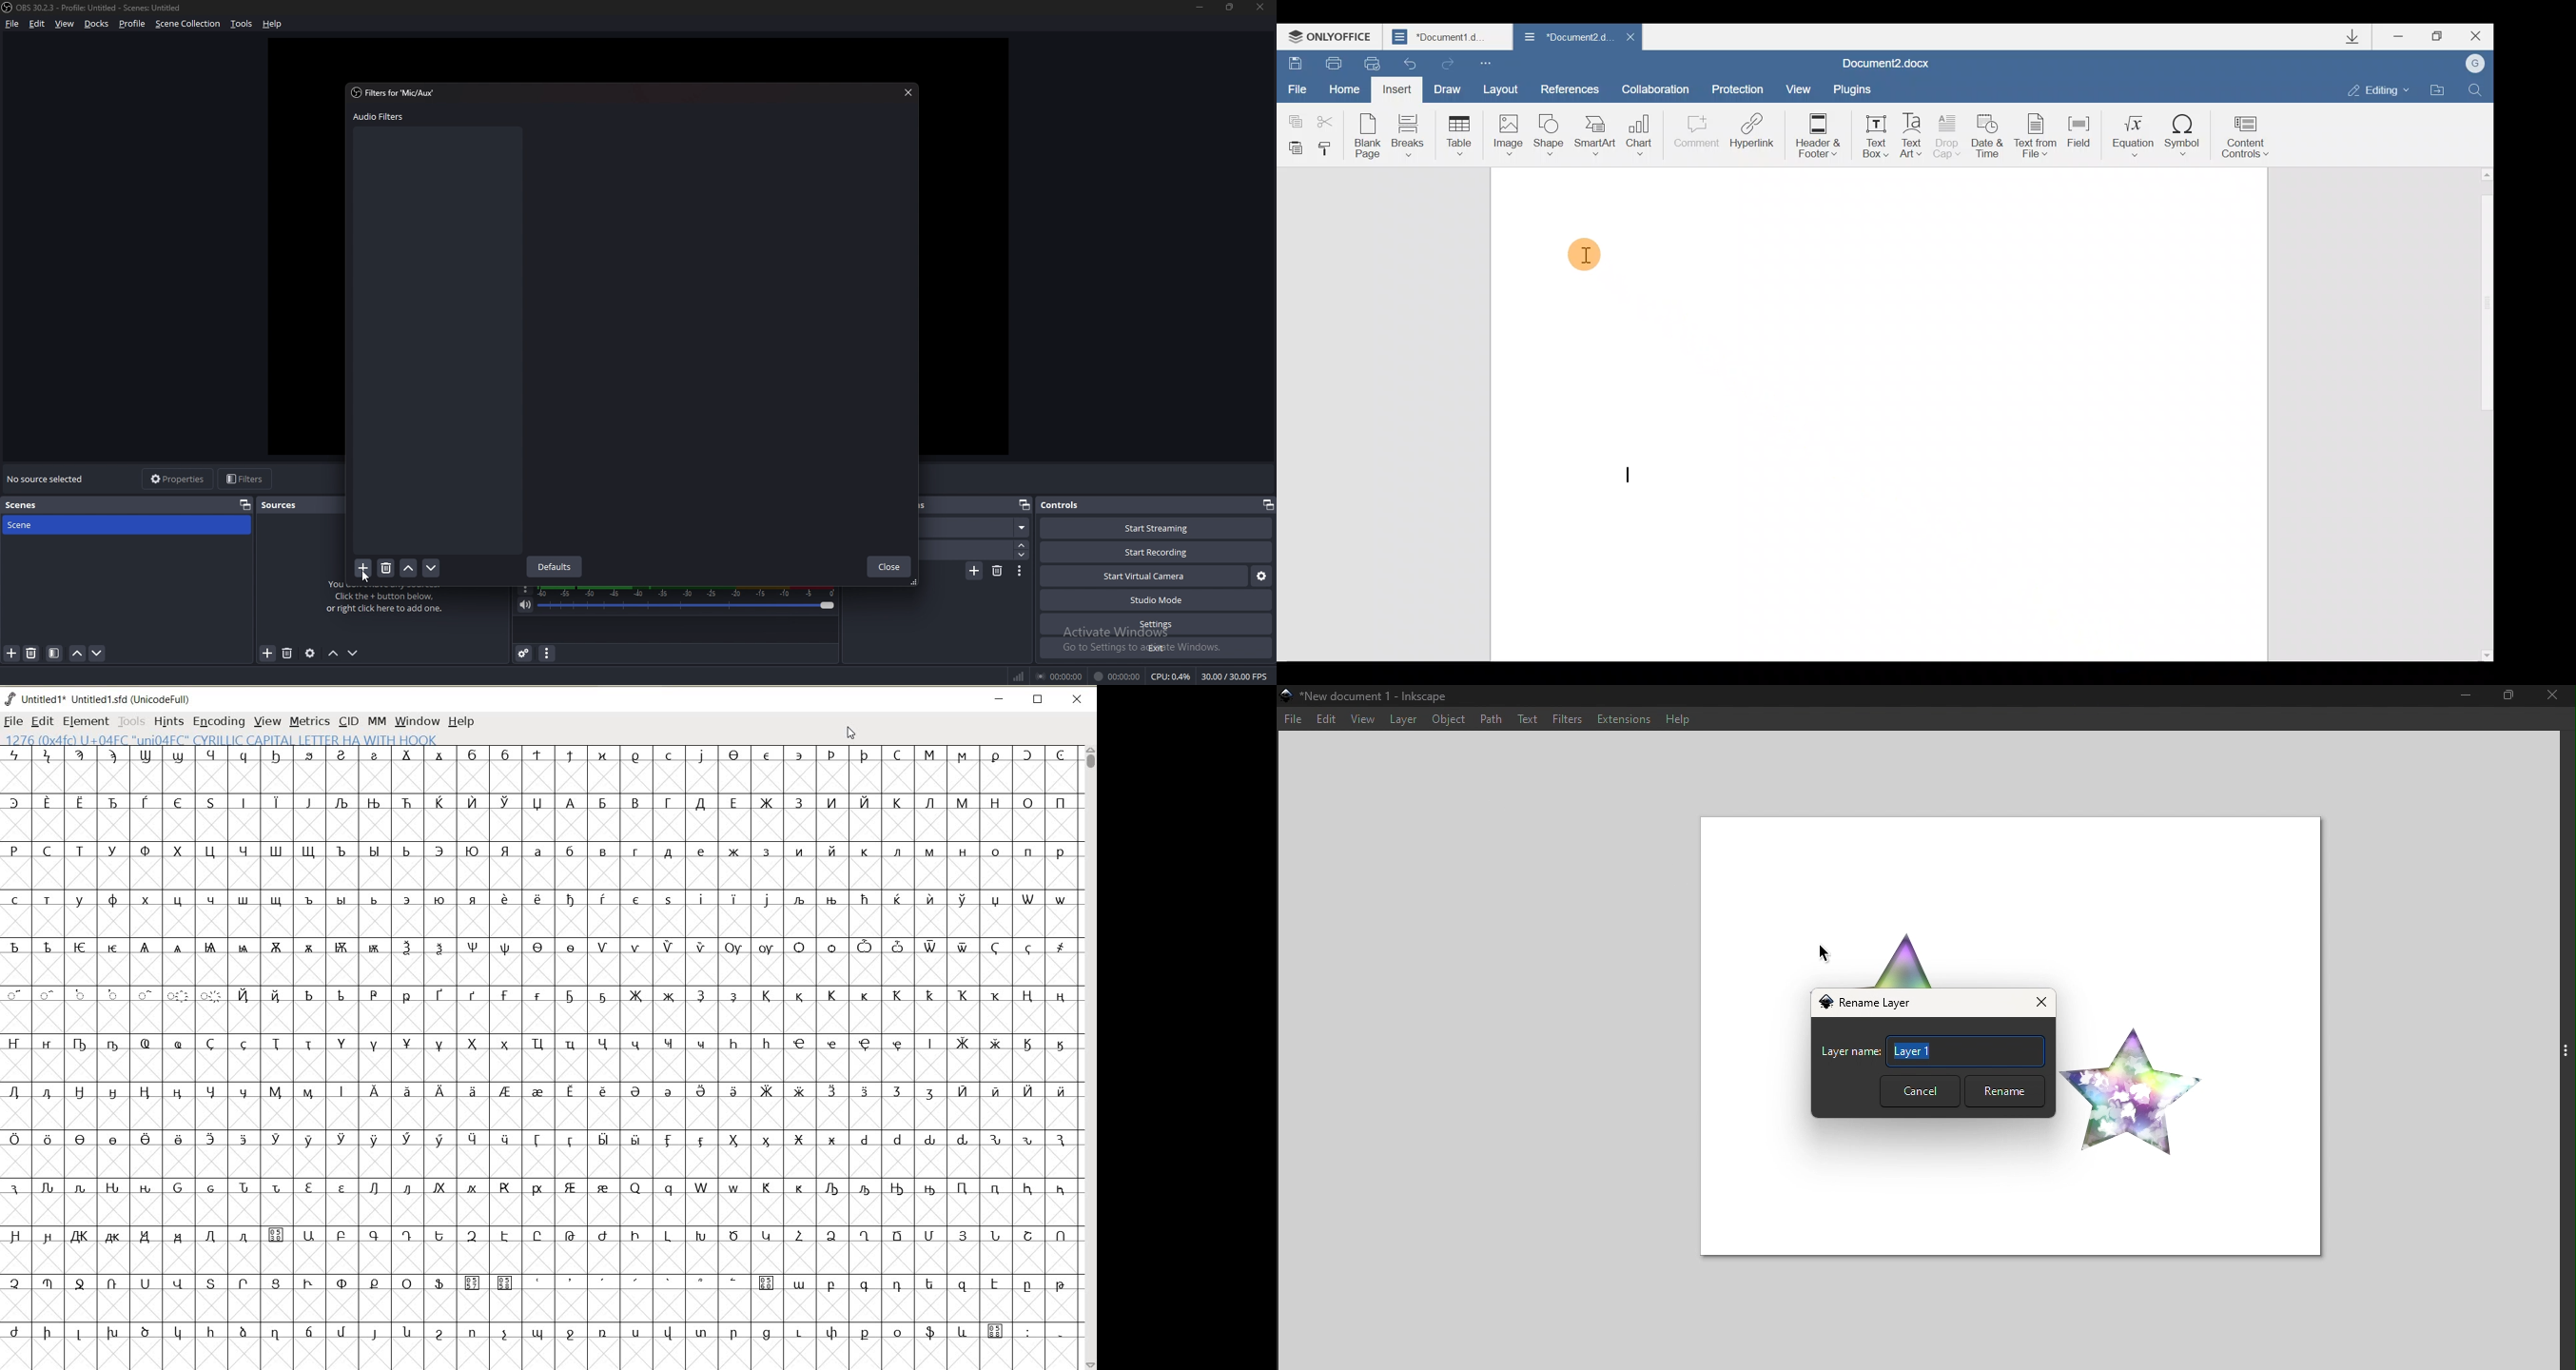 This screenshot has width=2576, height=1372. Describe the element at coordinates (1146, 576) in the screenshot. I see `start virtual camera` at that location.